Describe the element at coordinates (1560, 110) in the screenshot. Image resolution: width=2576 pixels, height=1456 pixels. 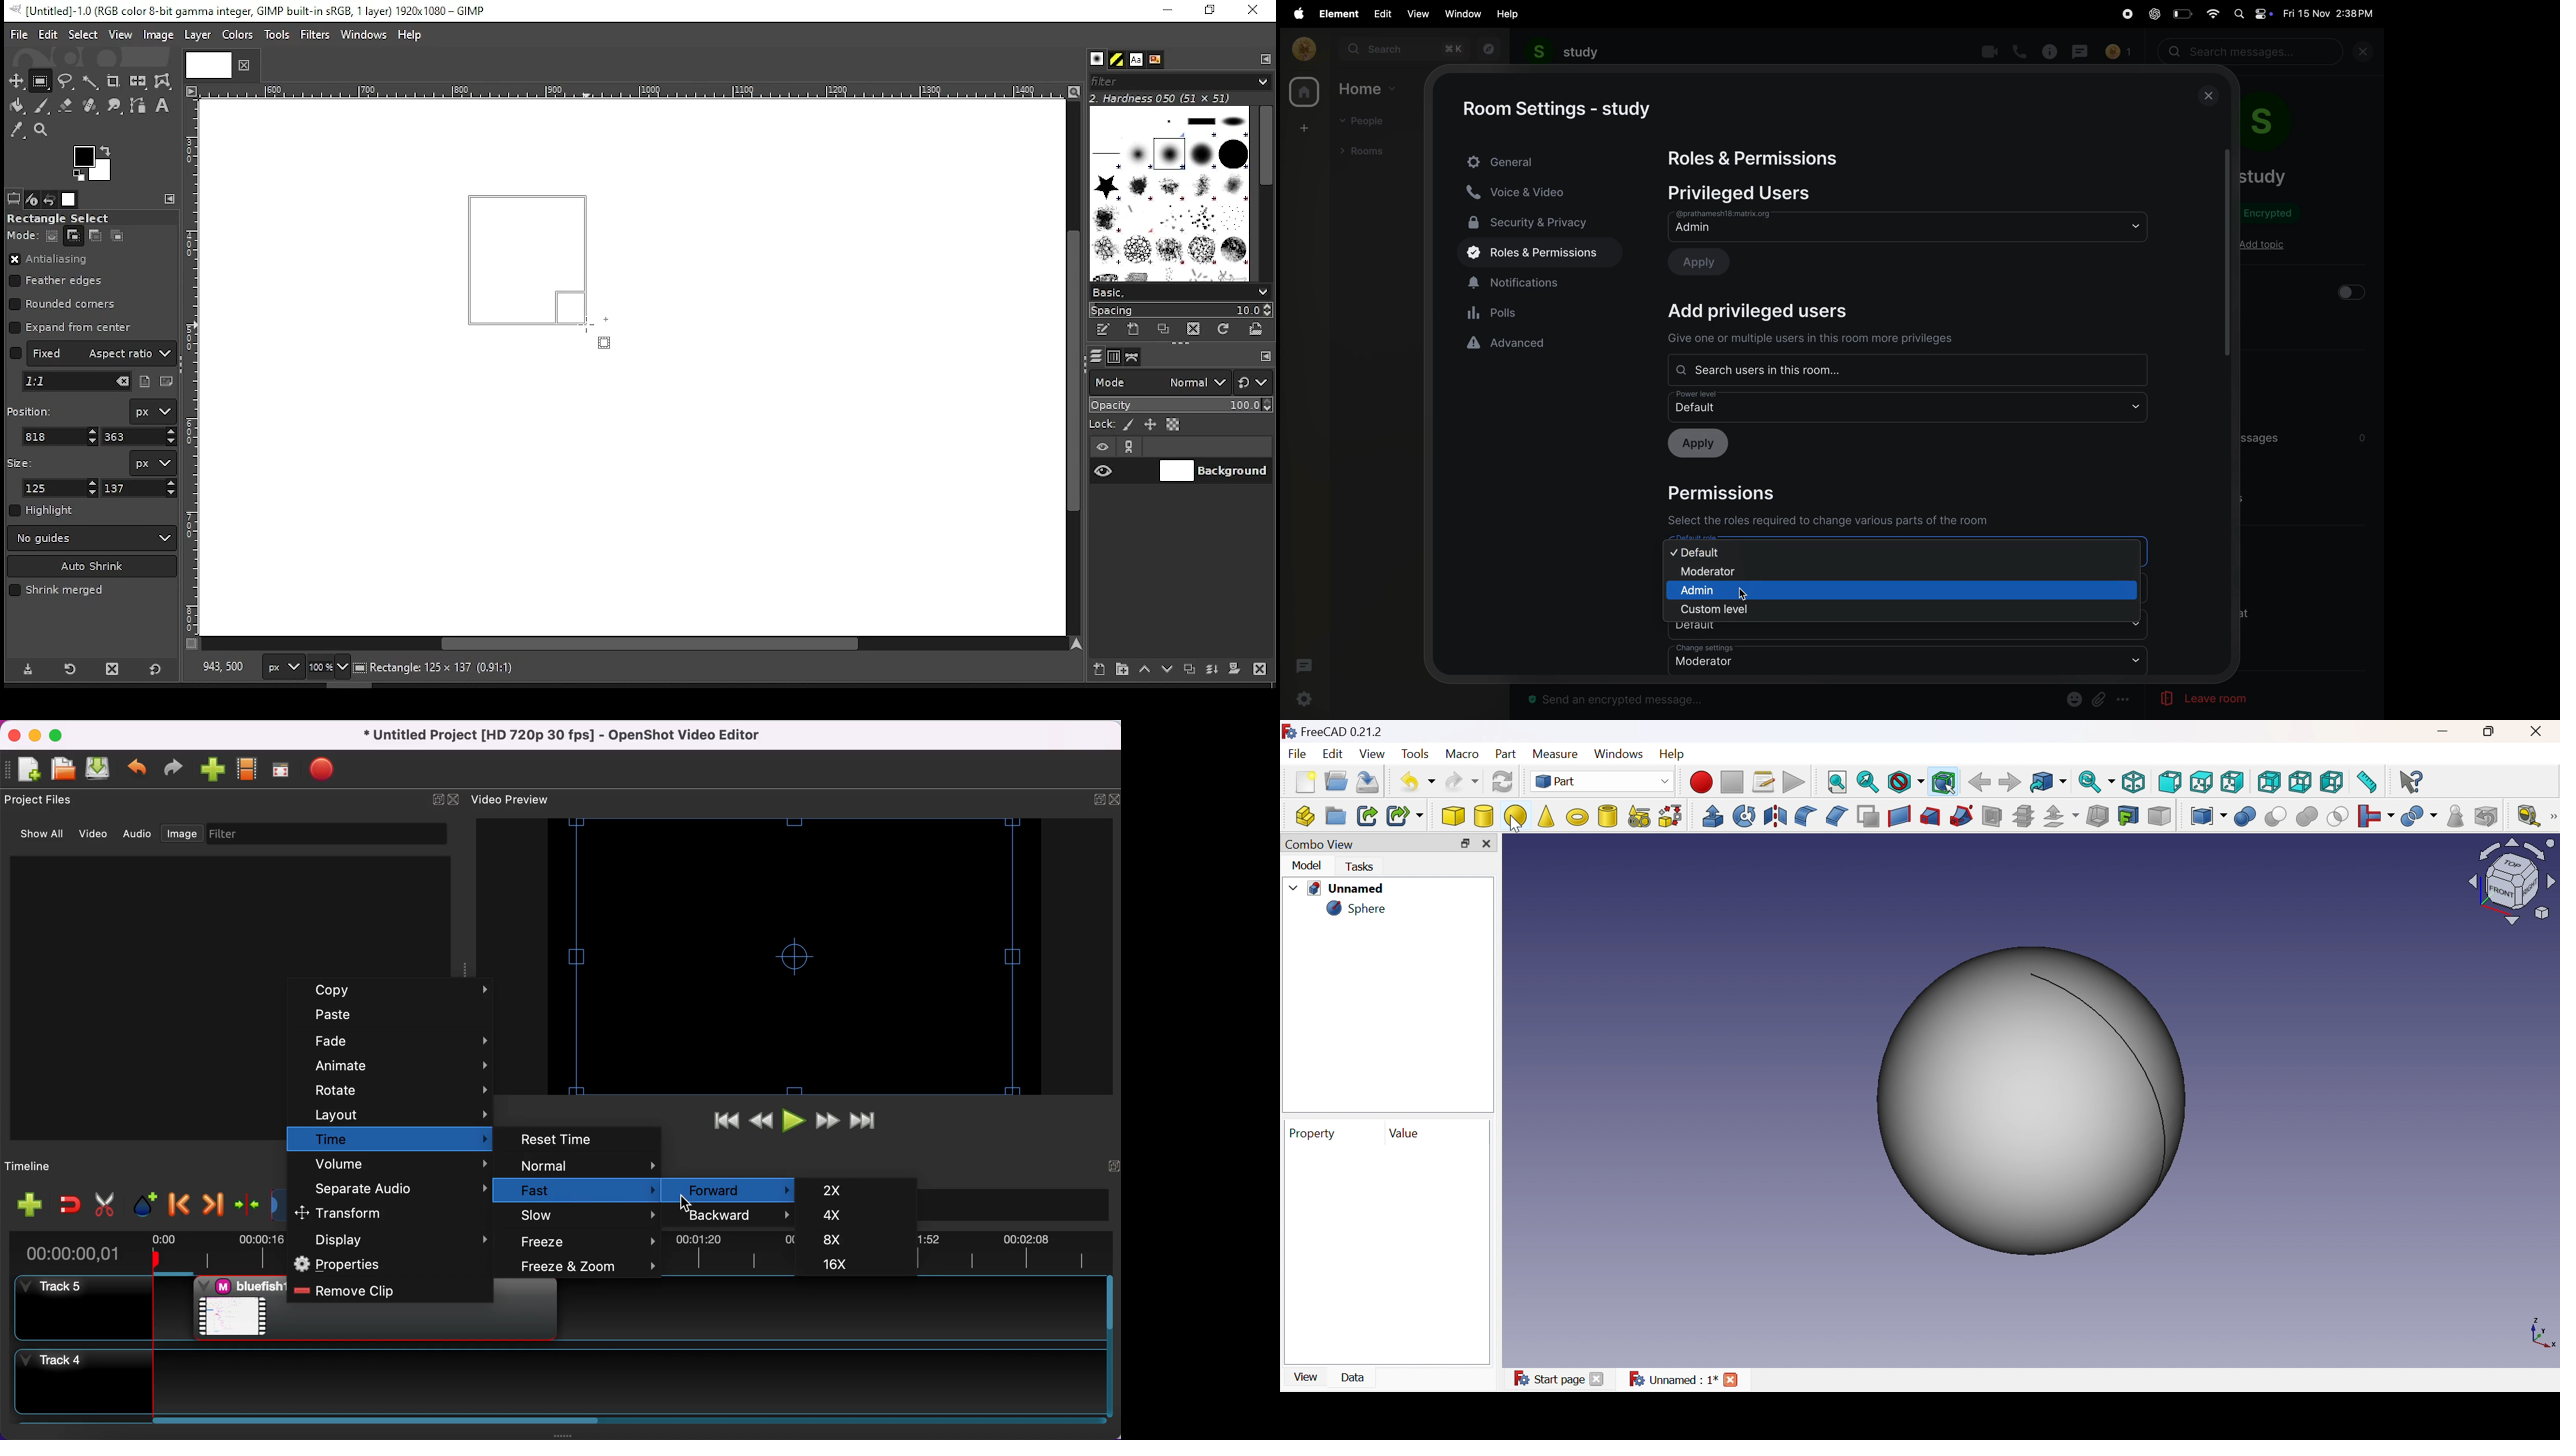
I see `room settings -study` at that location.